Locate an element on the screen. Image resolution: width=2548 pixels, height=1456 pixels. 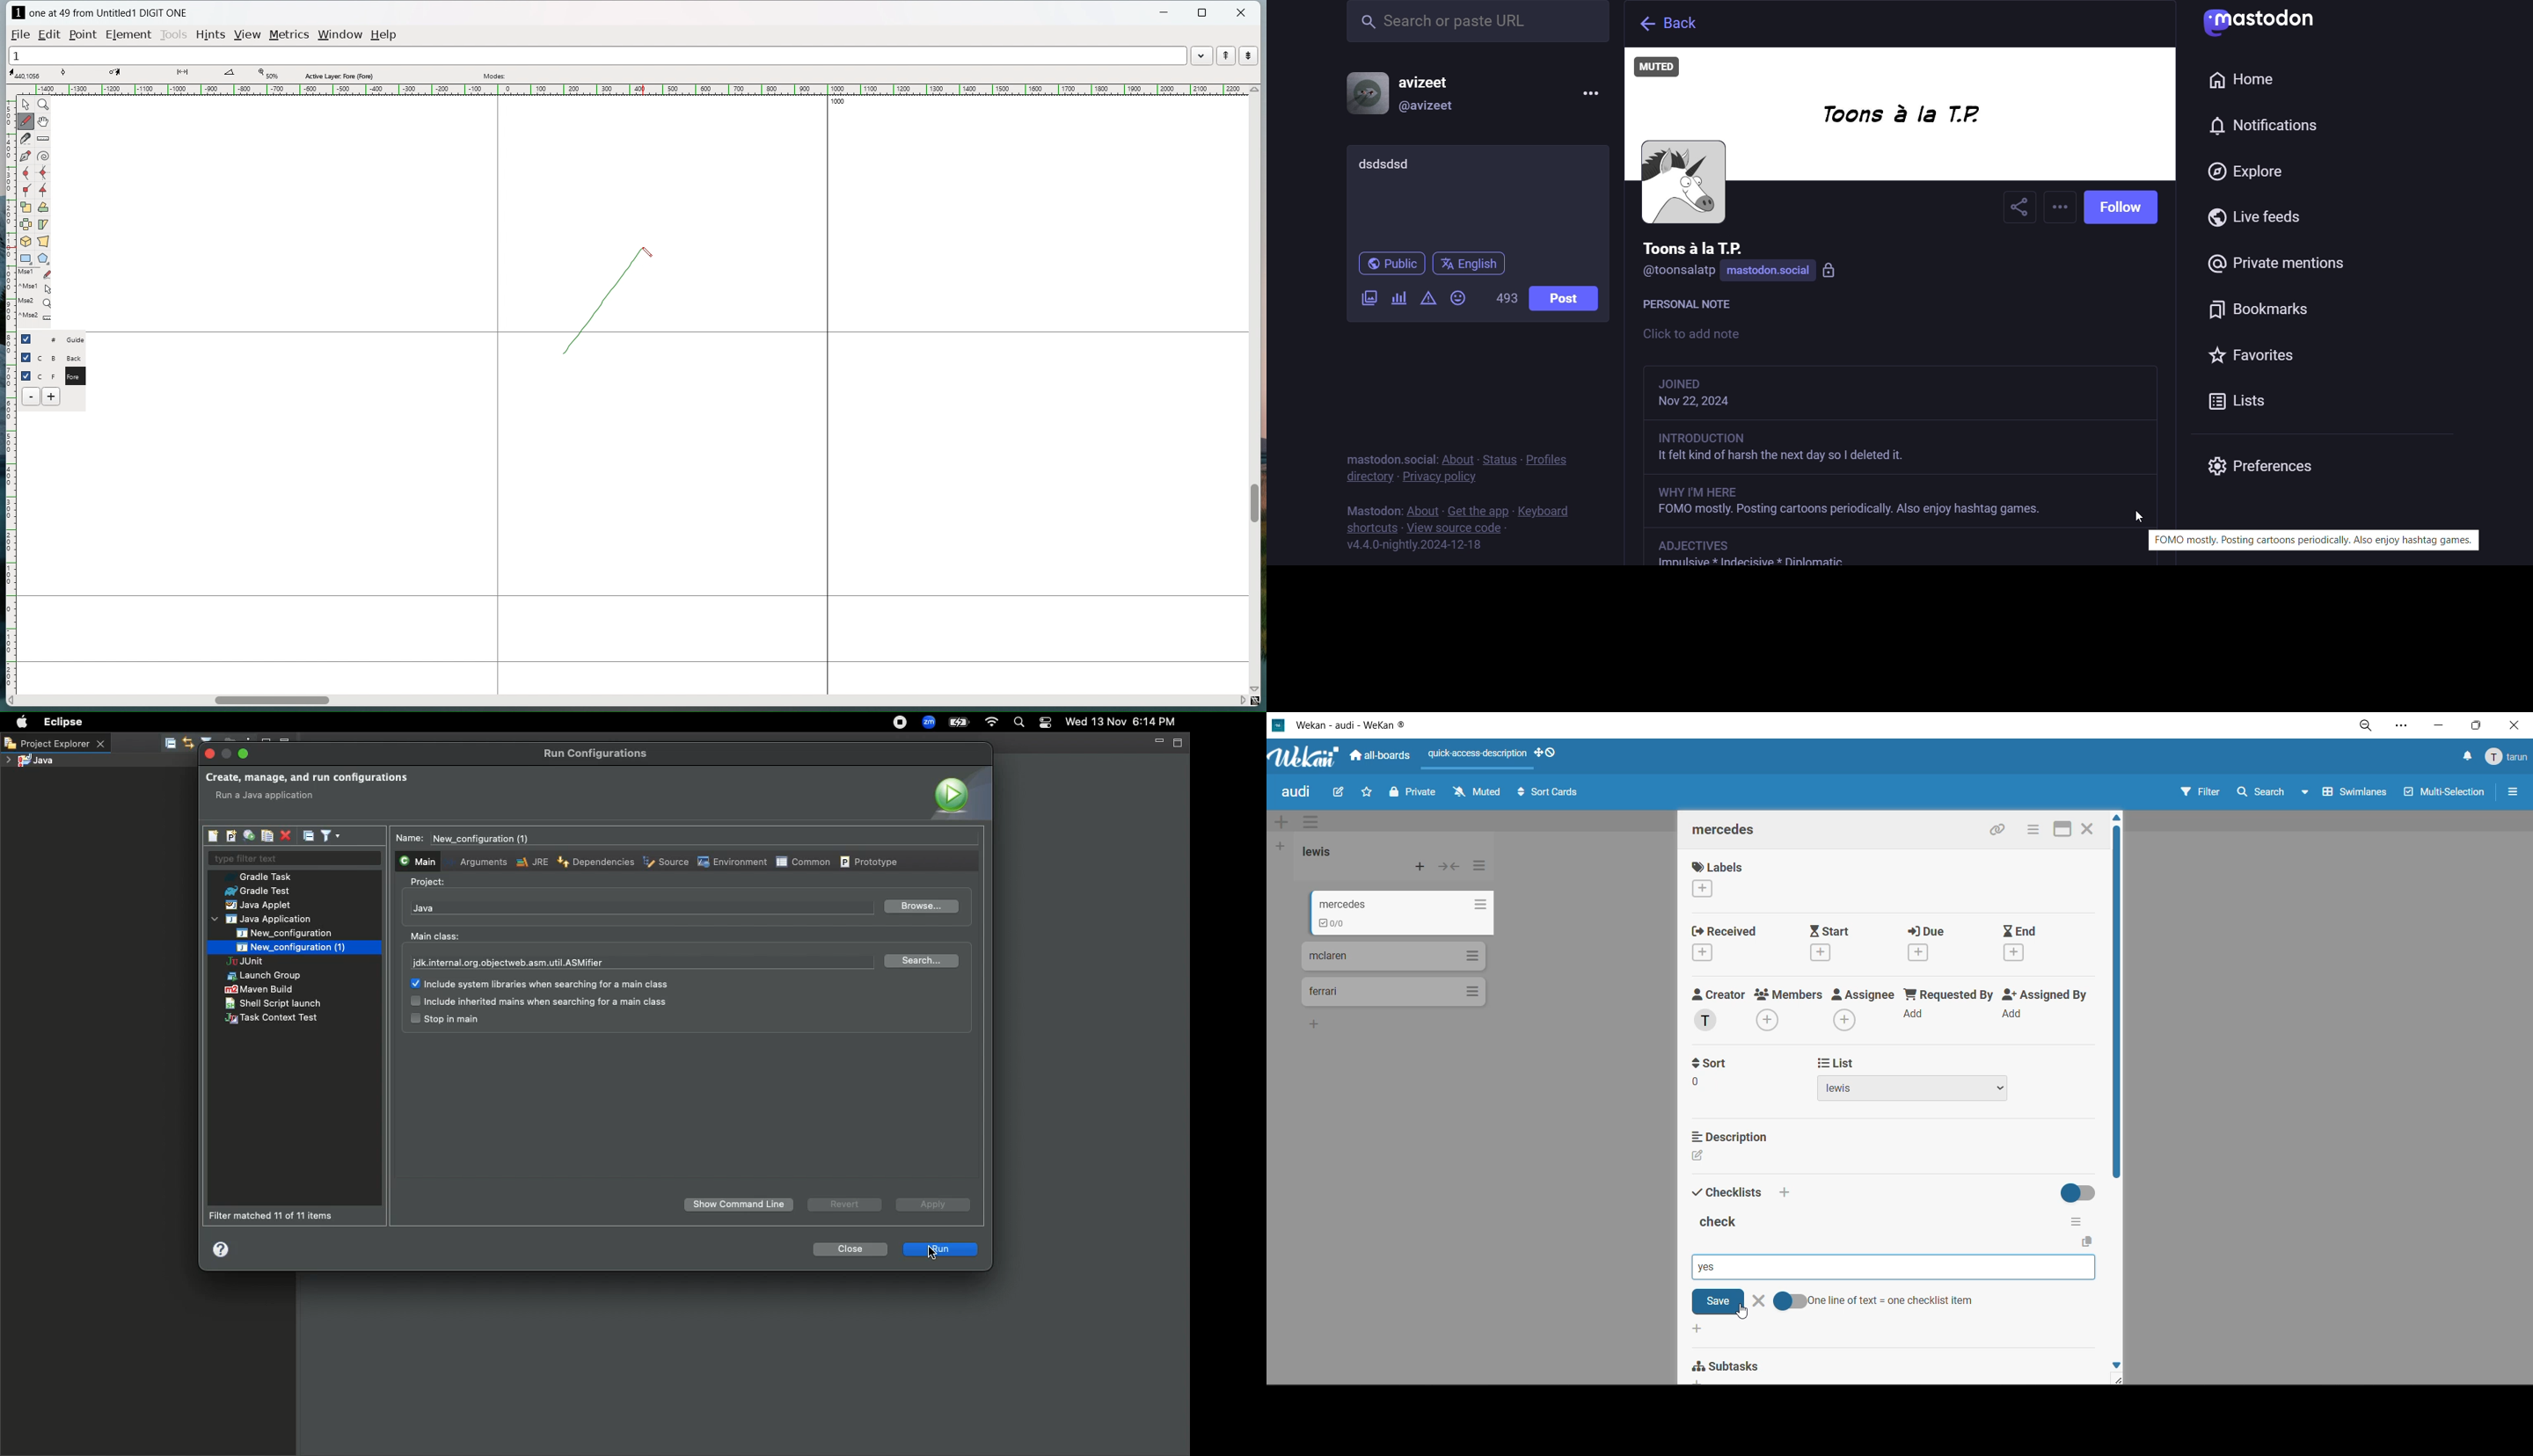
show desktop drag handles is located at coordinates (1551, 752).